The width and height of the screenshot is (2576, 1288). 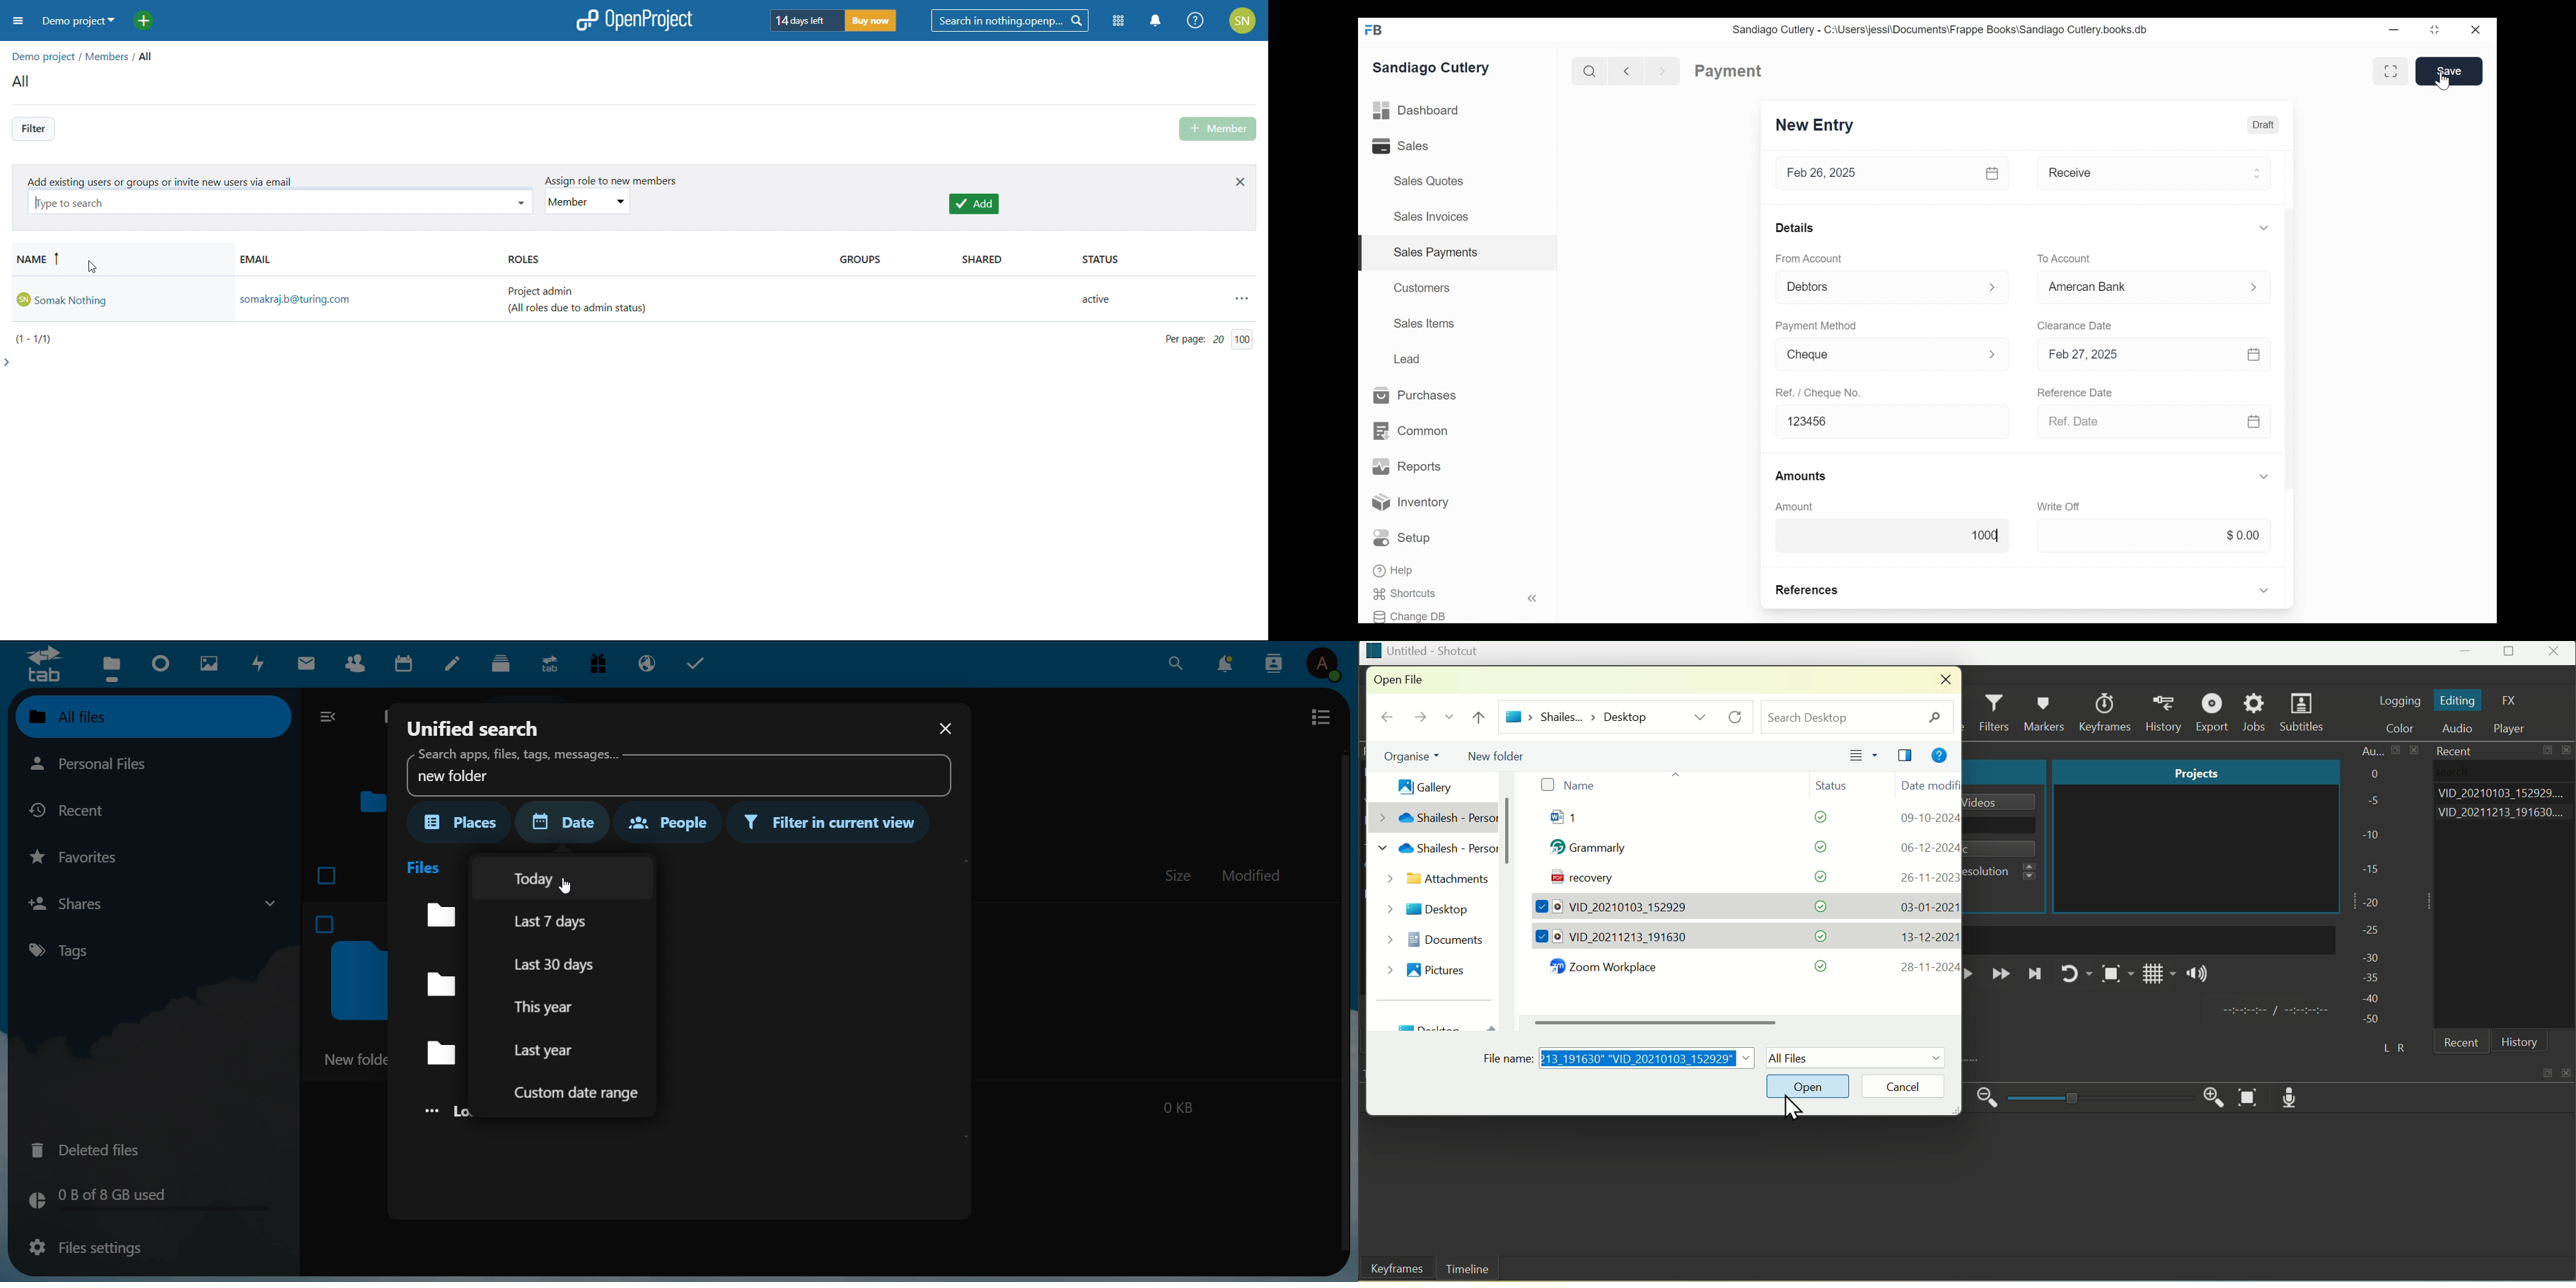 I want to click on Navigate forward, so click(x=1663, y=70).